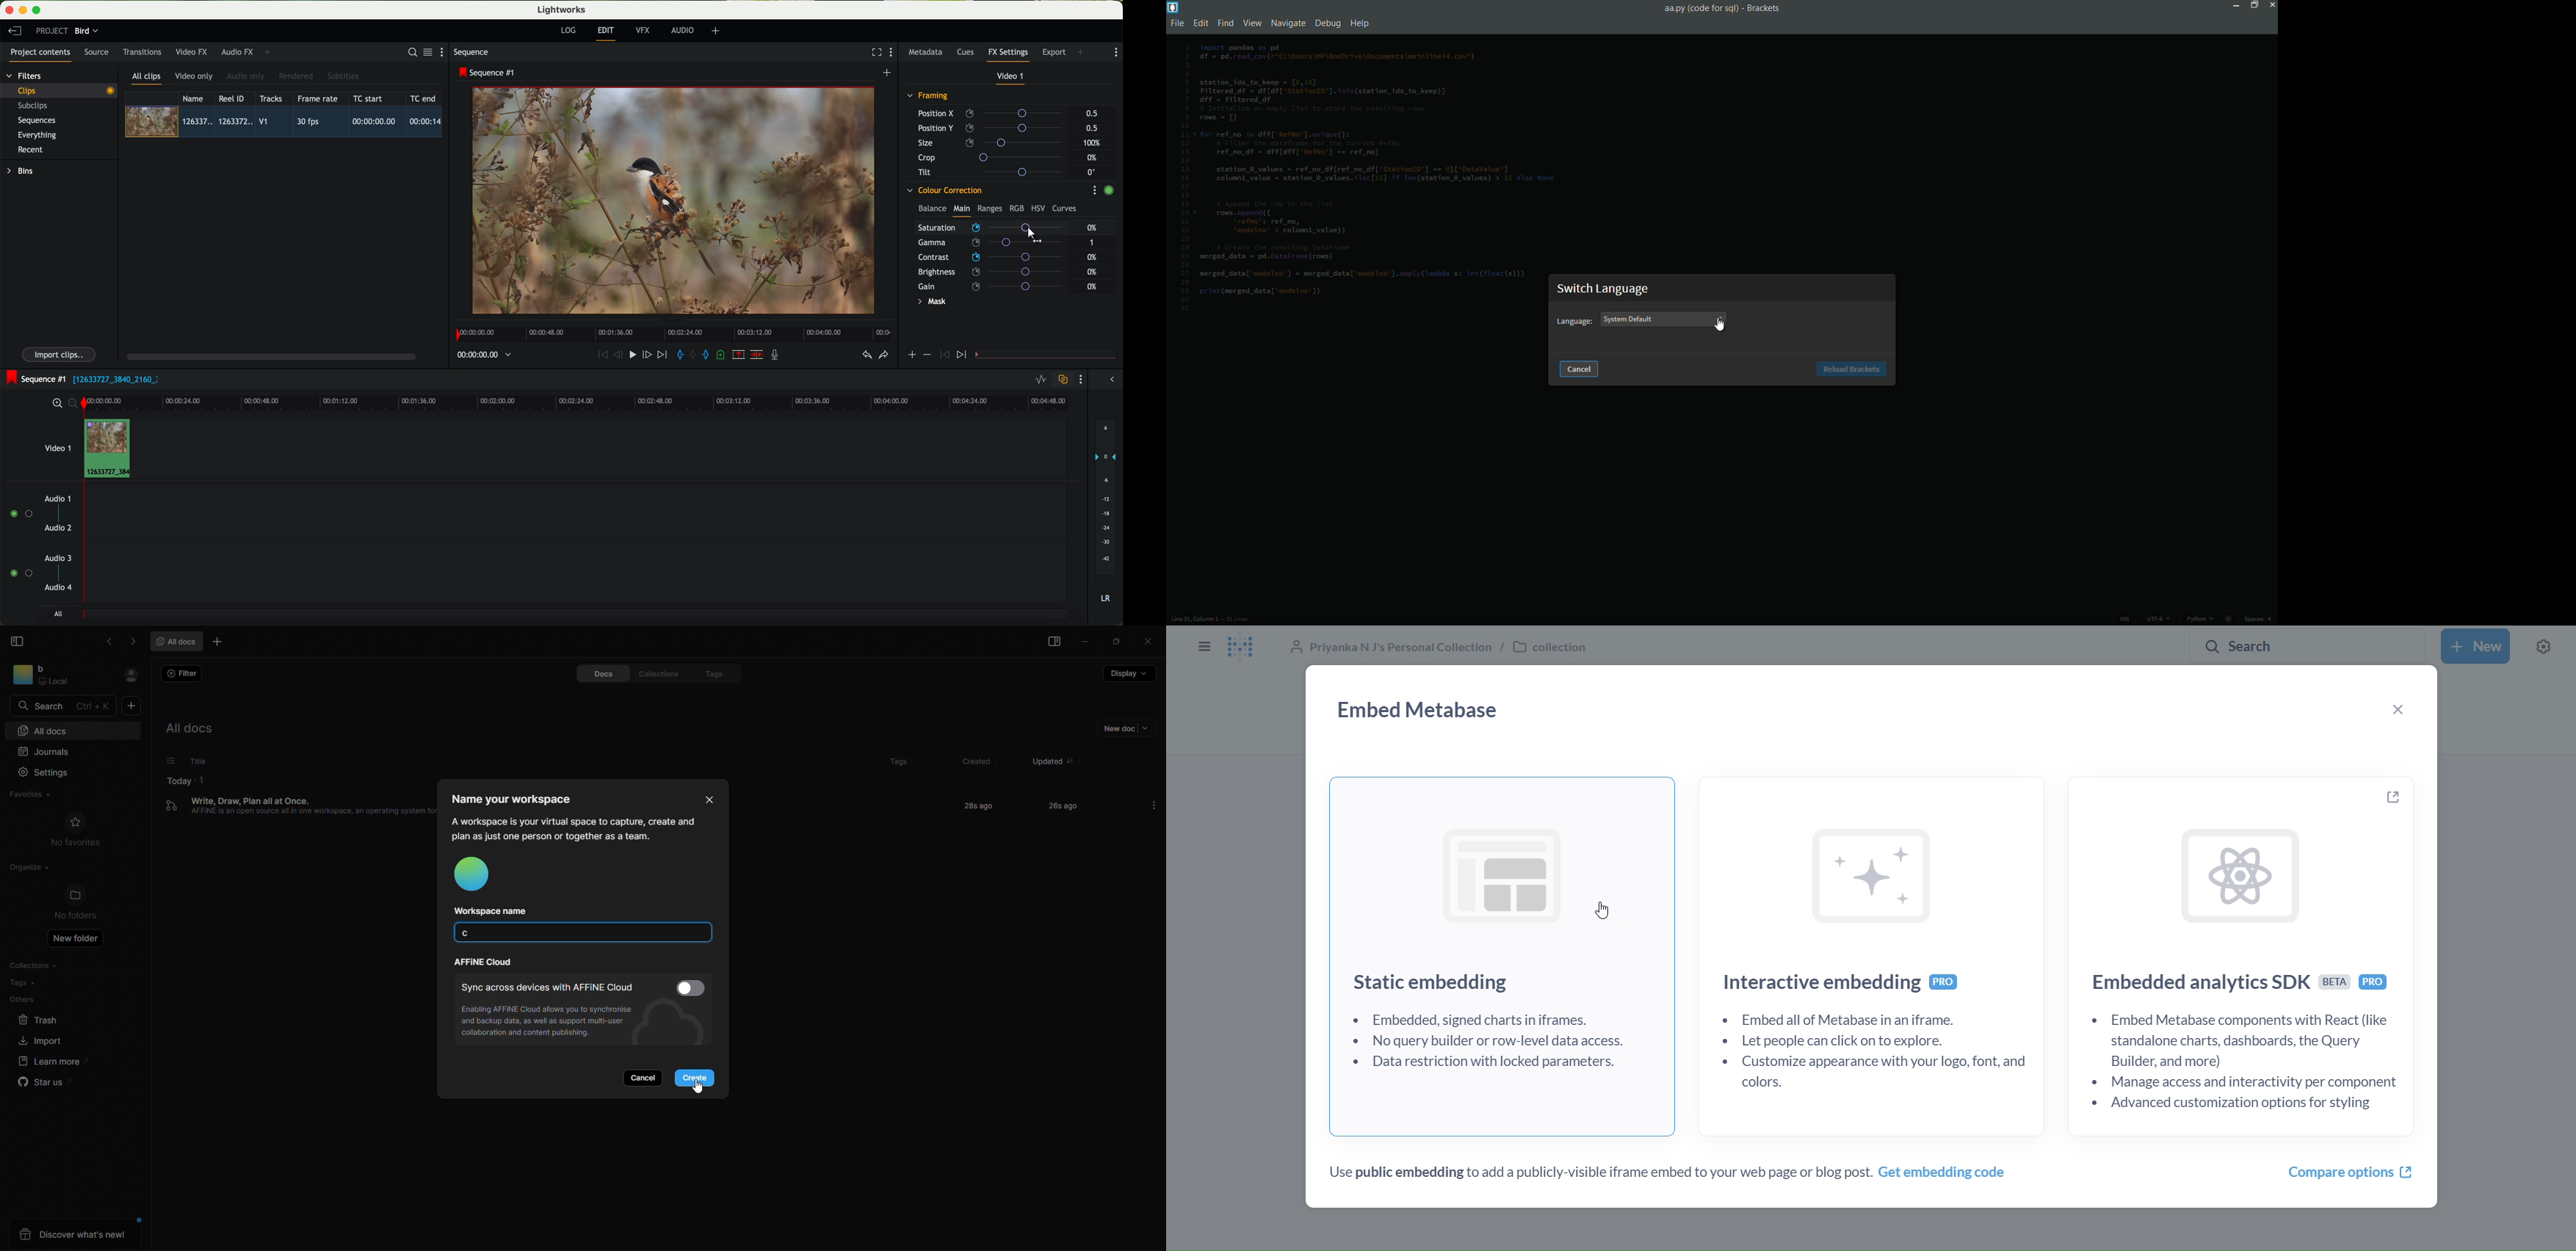  What do you see at coordinates (238, 52) in the screenshot?
I see `audio FX` at bounding box center [238, 52].